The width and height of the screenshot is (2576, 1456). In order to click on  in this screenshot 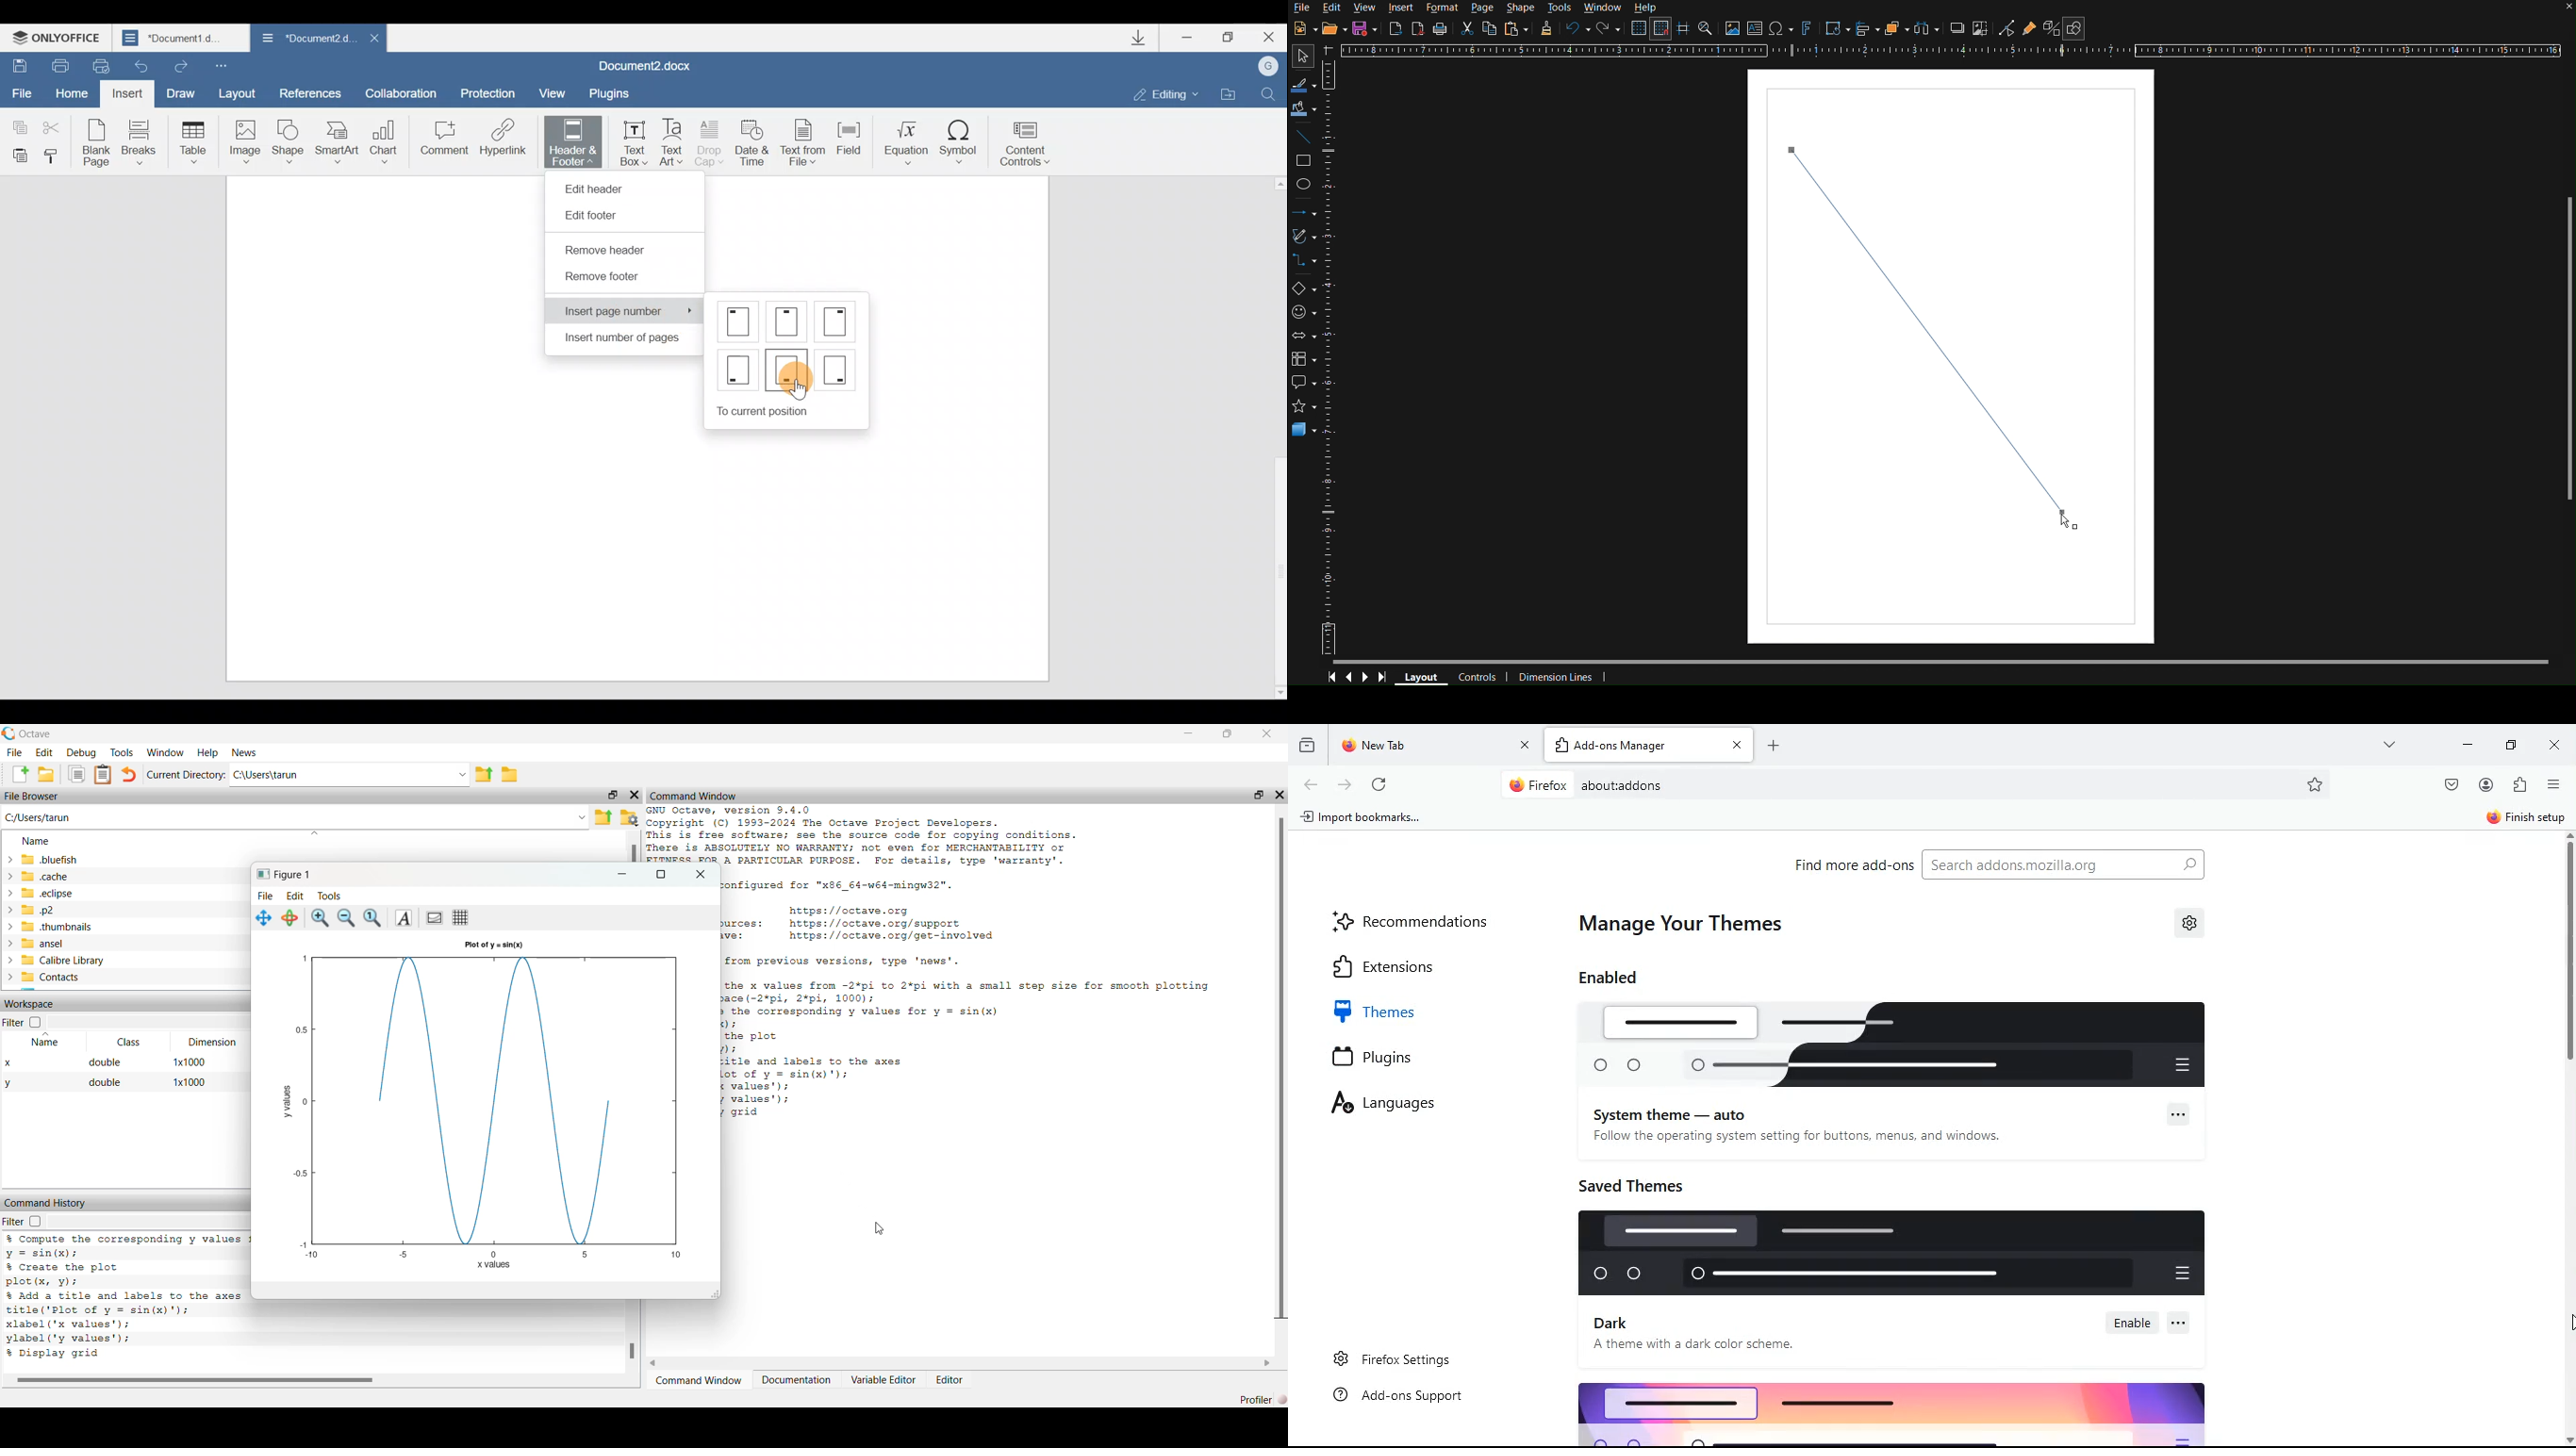, I will do `click(1299, 29)`.